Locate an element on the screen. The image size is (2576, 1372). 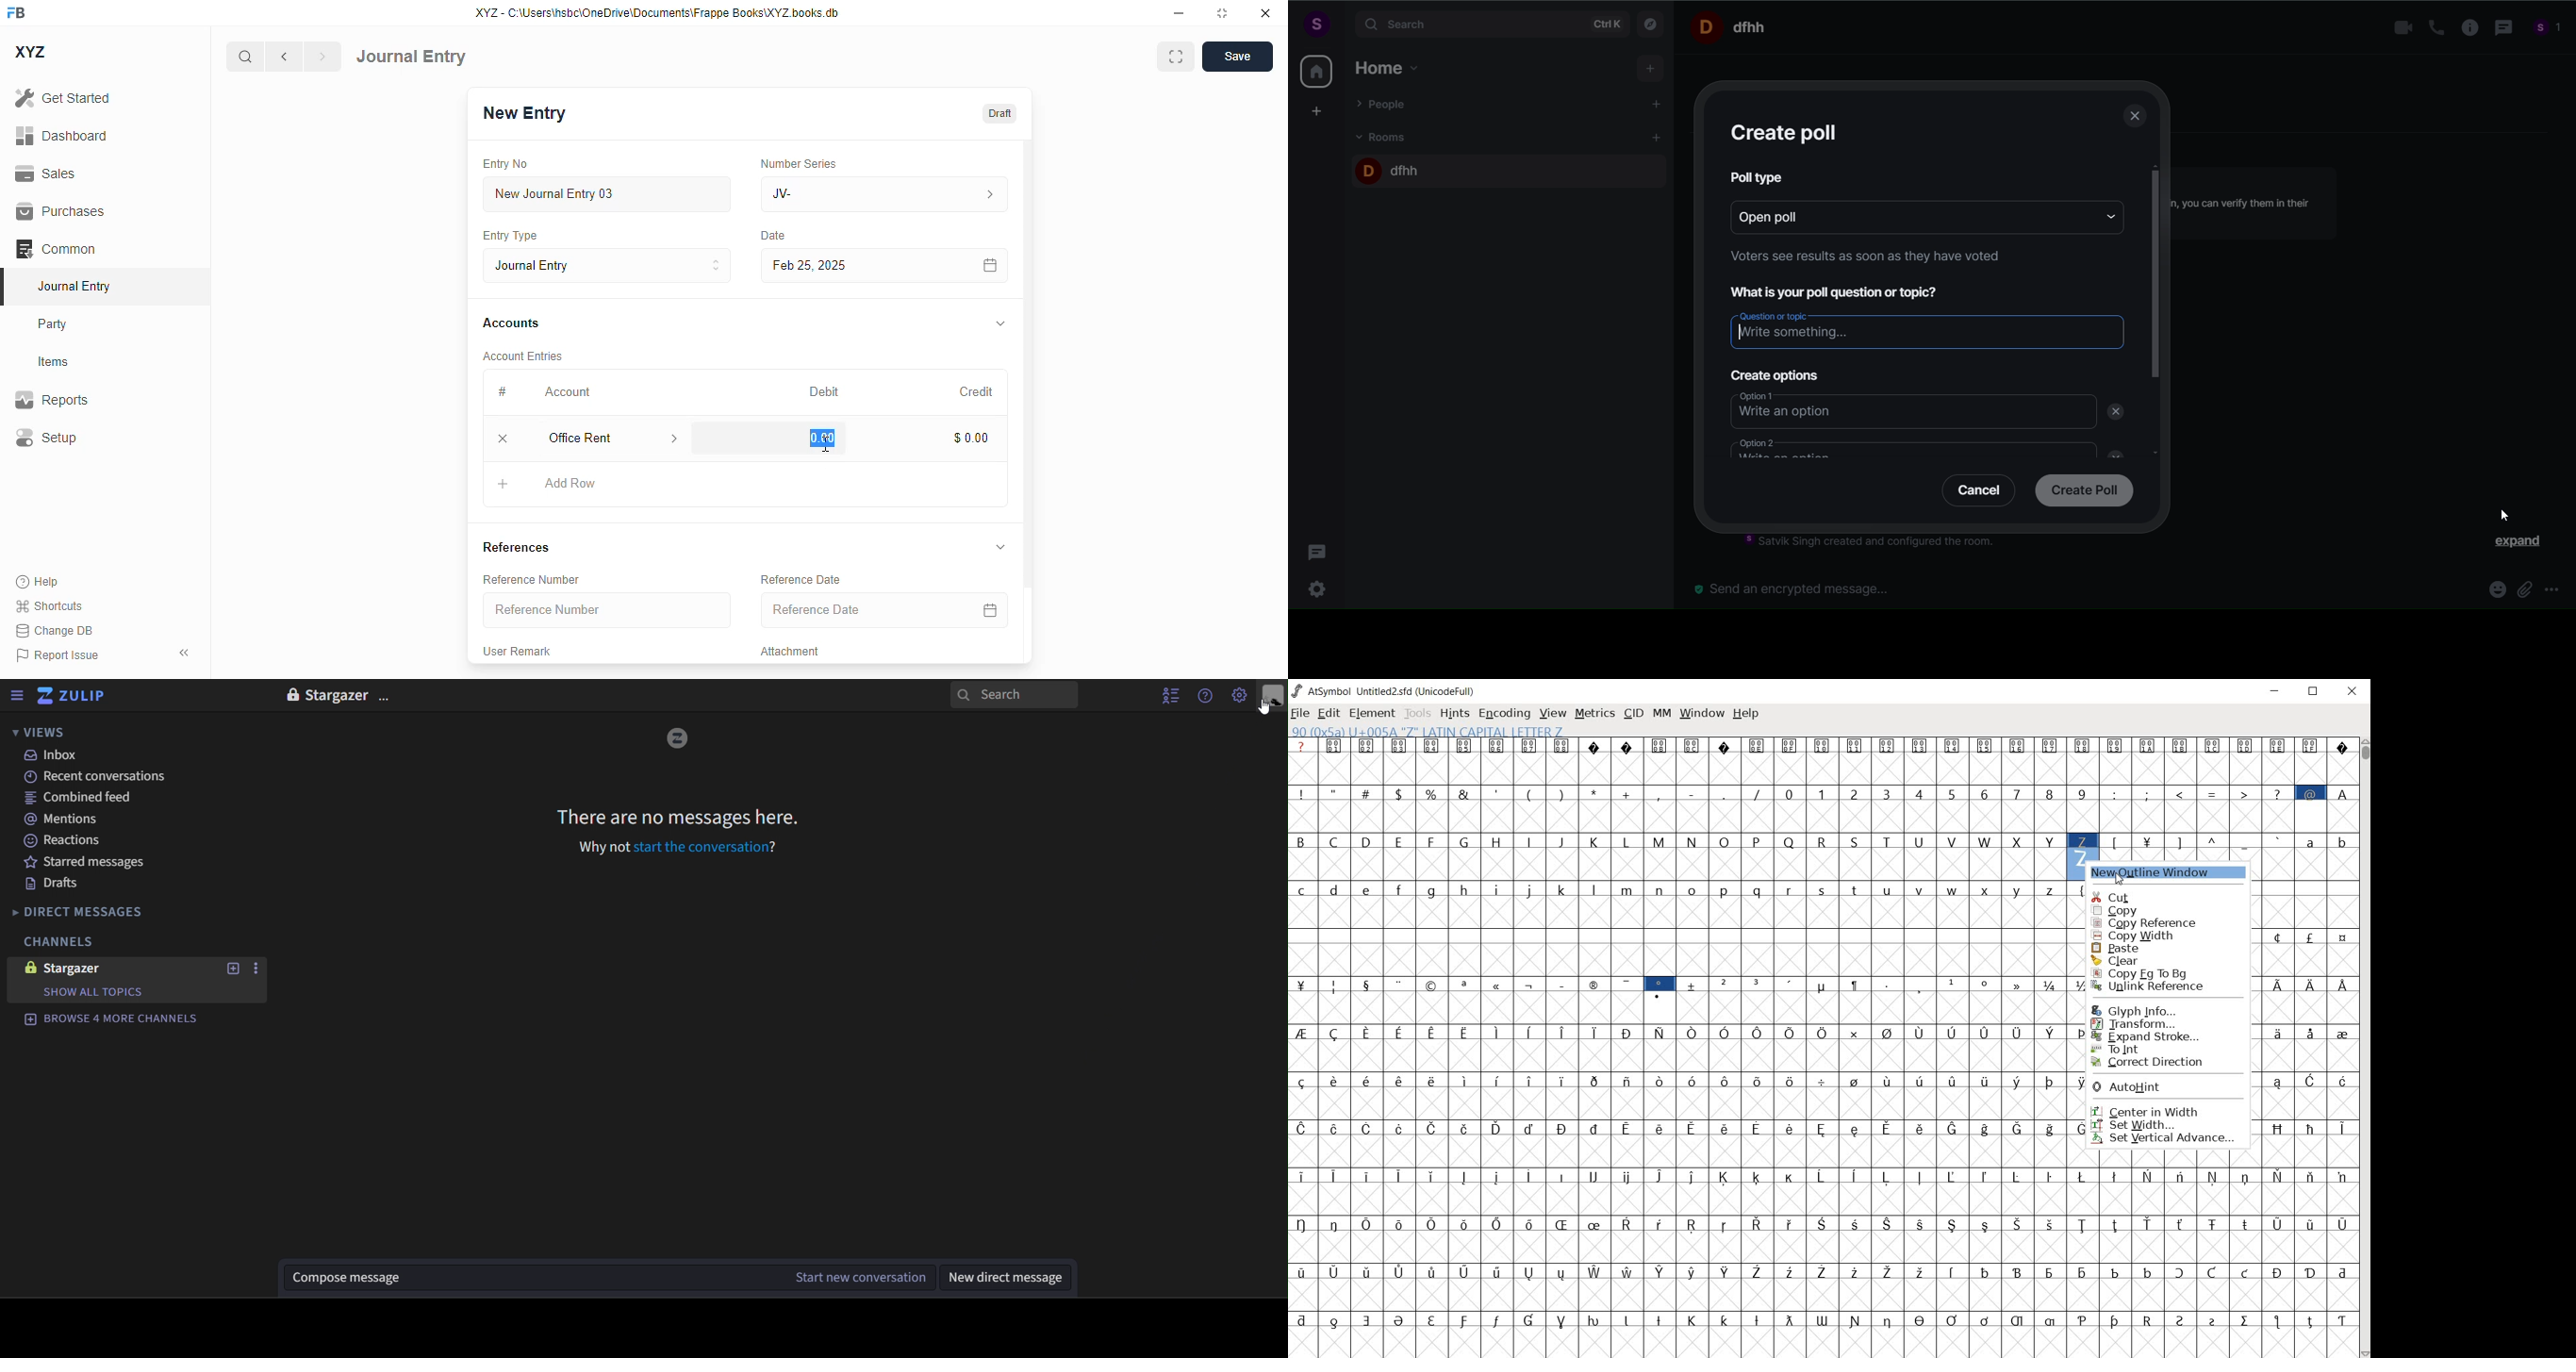
create space is located at coordinates (1317, 111).